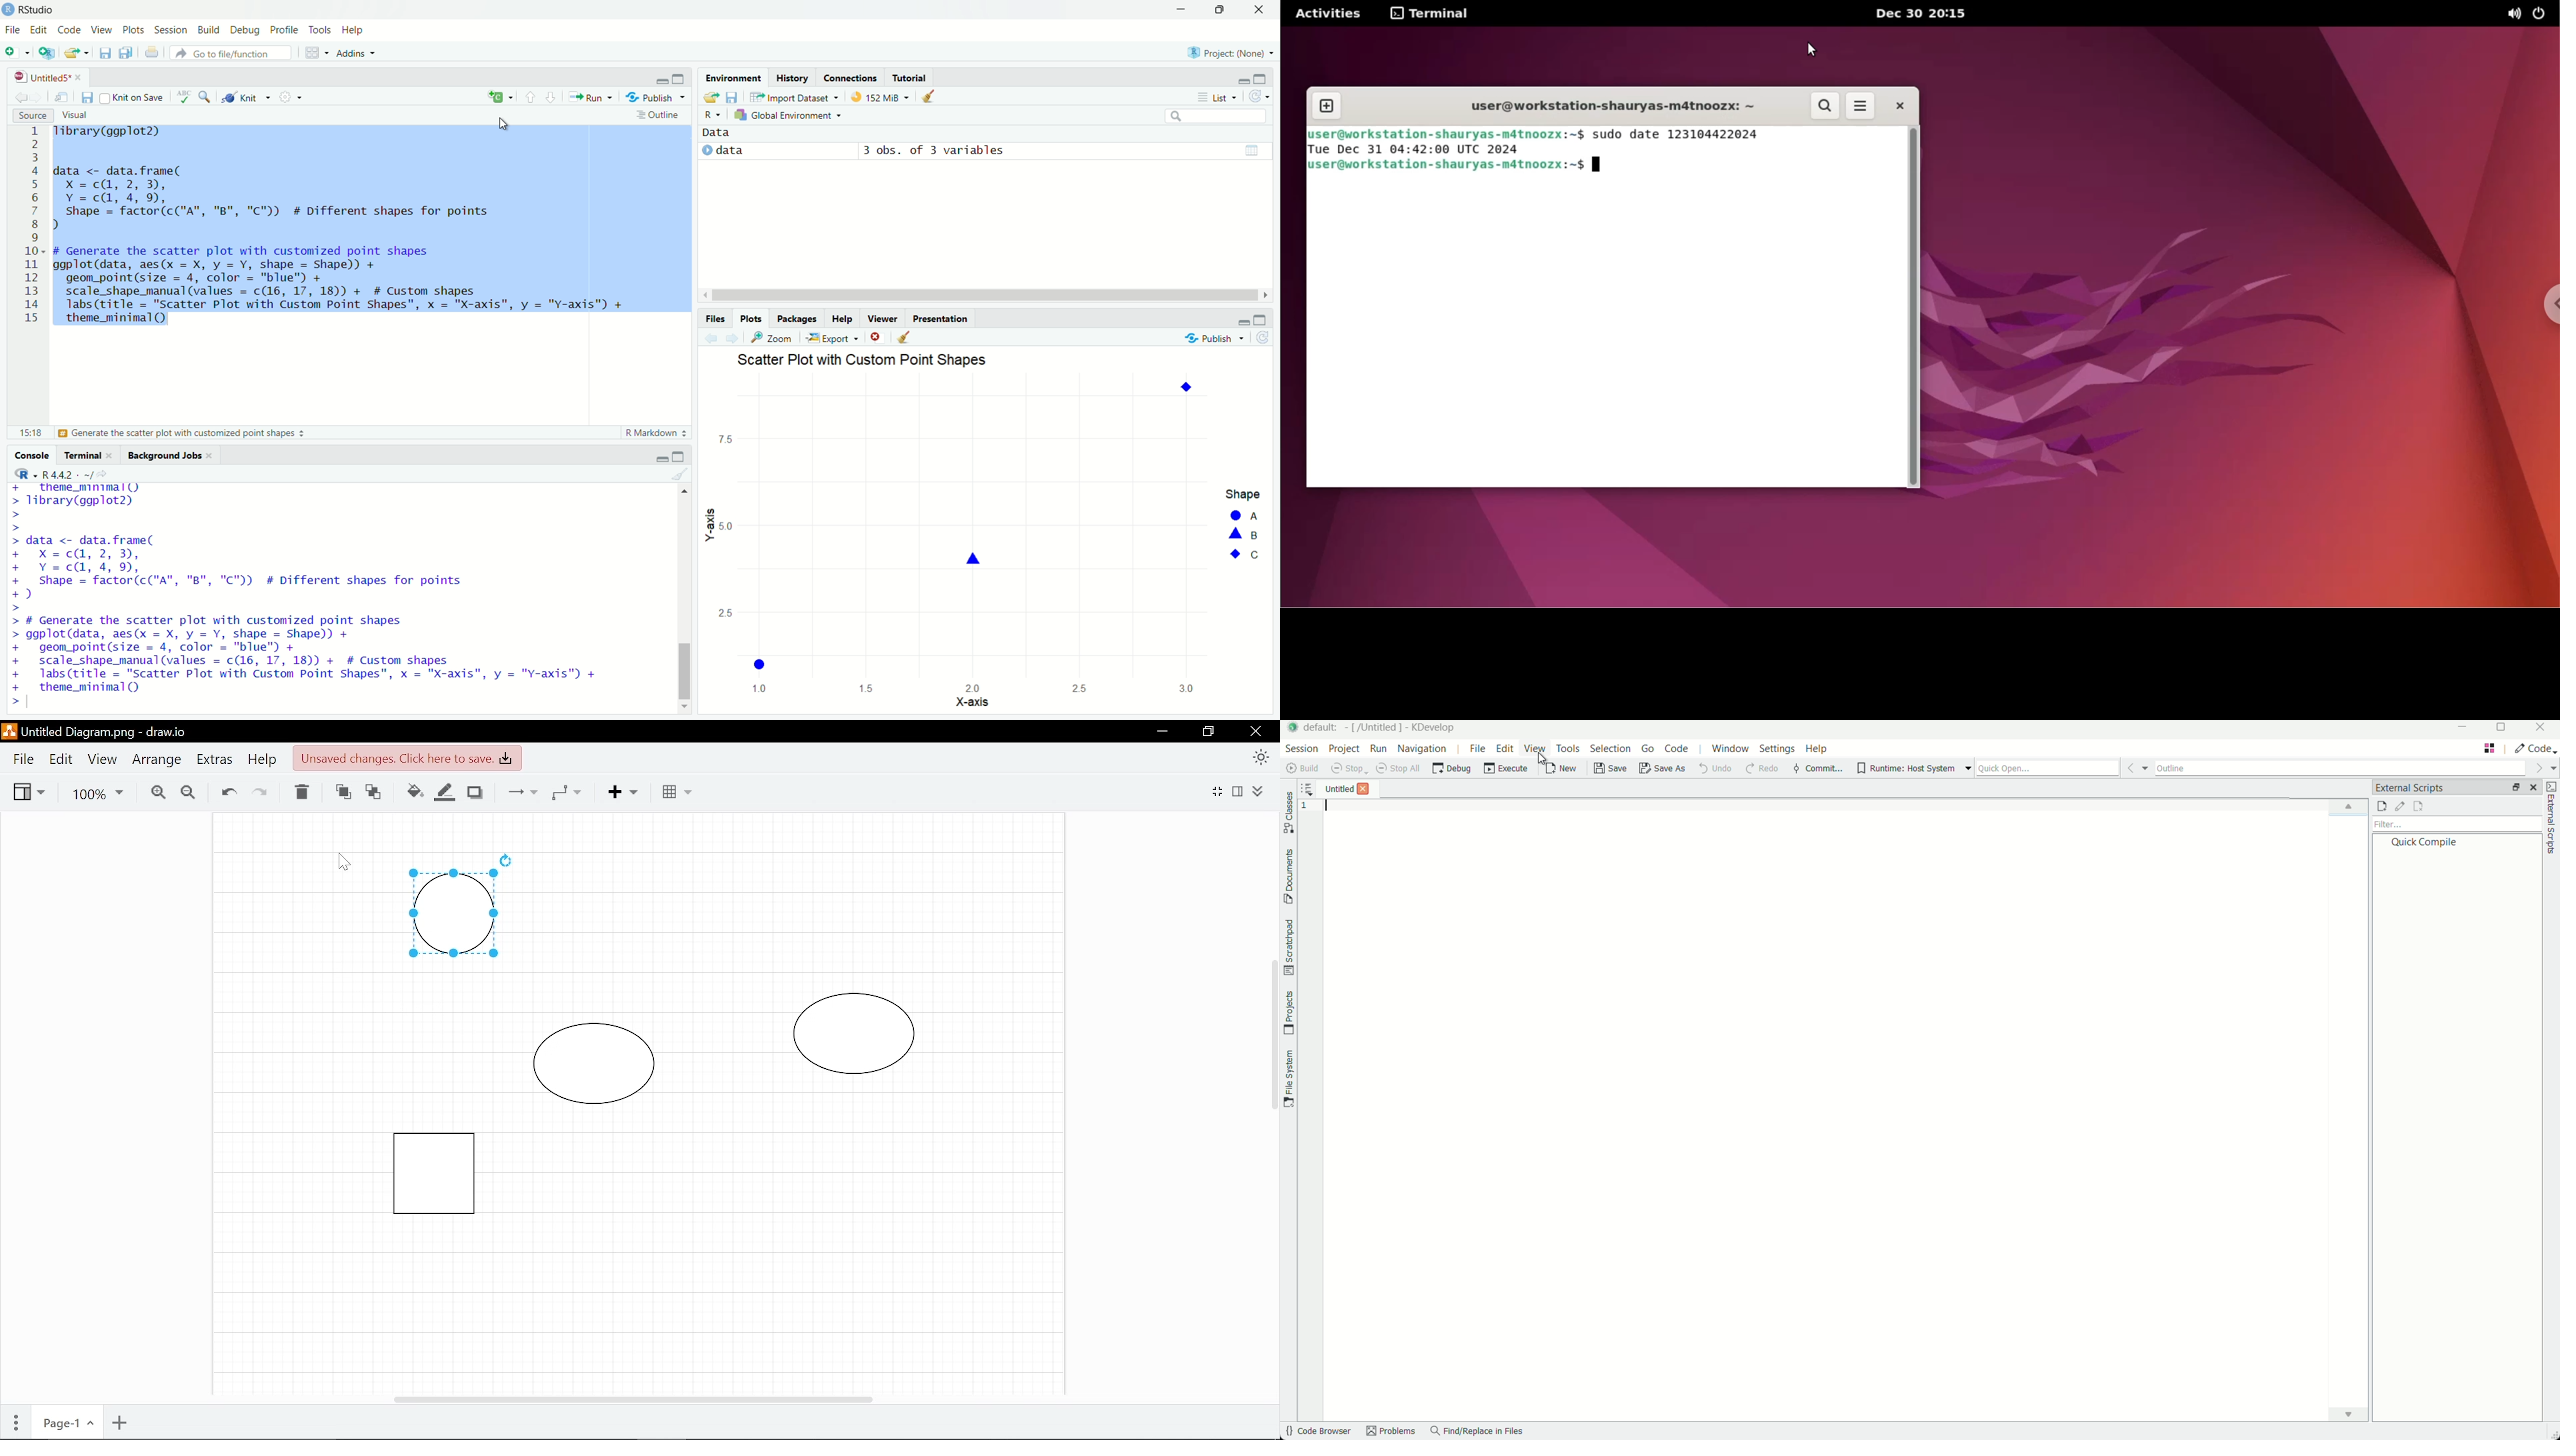  I want to click on Tutorial, so click(909, 77).